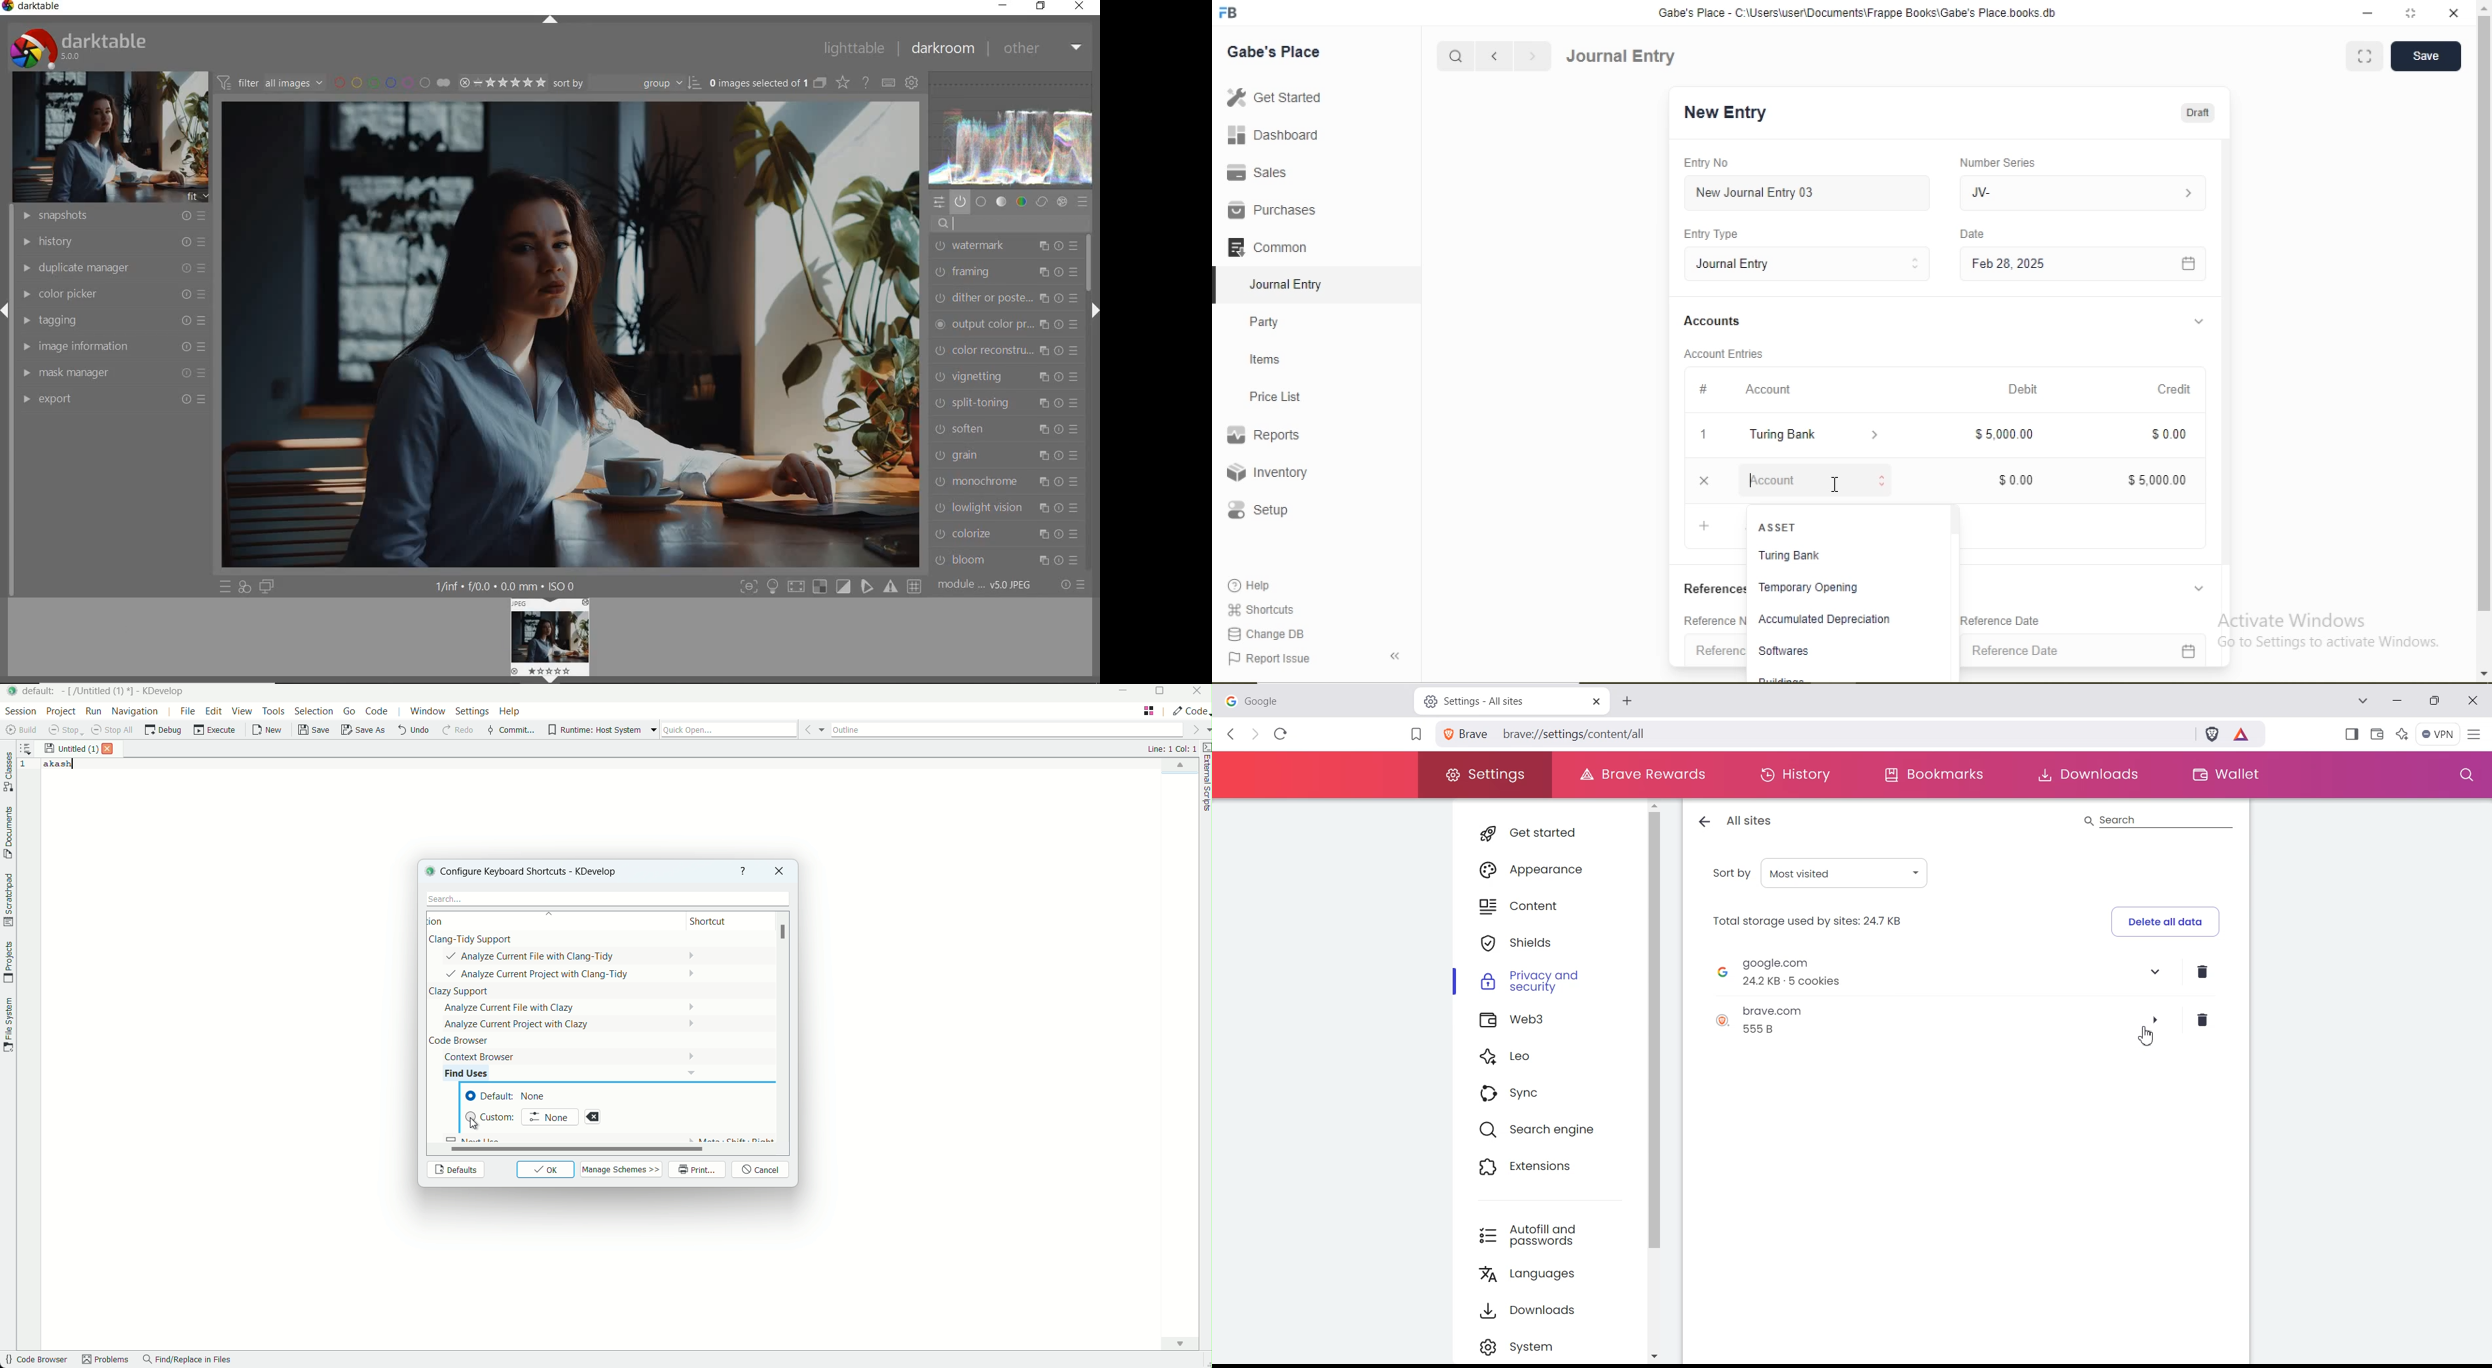 Image resolution: width=2492 pixels, height=1372 pixels. I want to click on Turing Bank, so click(1788, 433).